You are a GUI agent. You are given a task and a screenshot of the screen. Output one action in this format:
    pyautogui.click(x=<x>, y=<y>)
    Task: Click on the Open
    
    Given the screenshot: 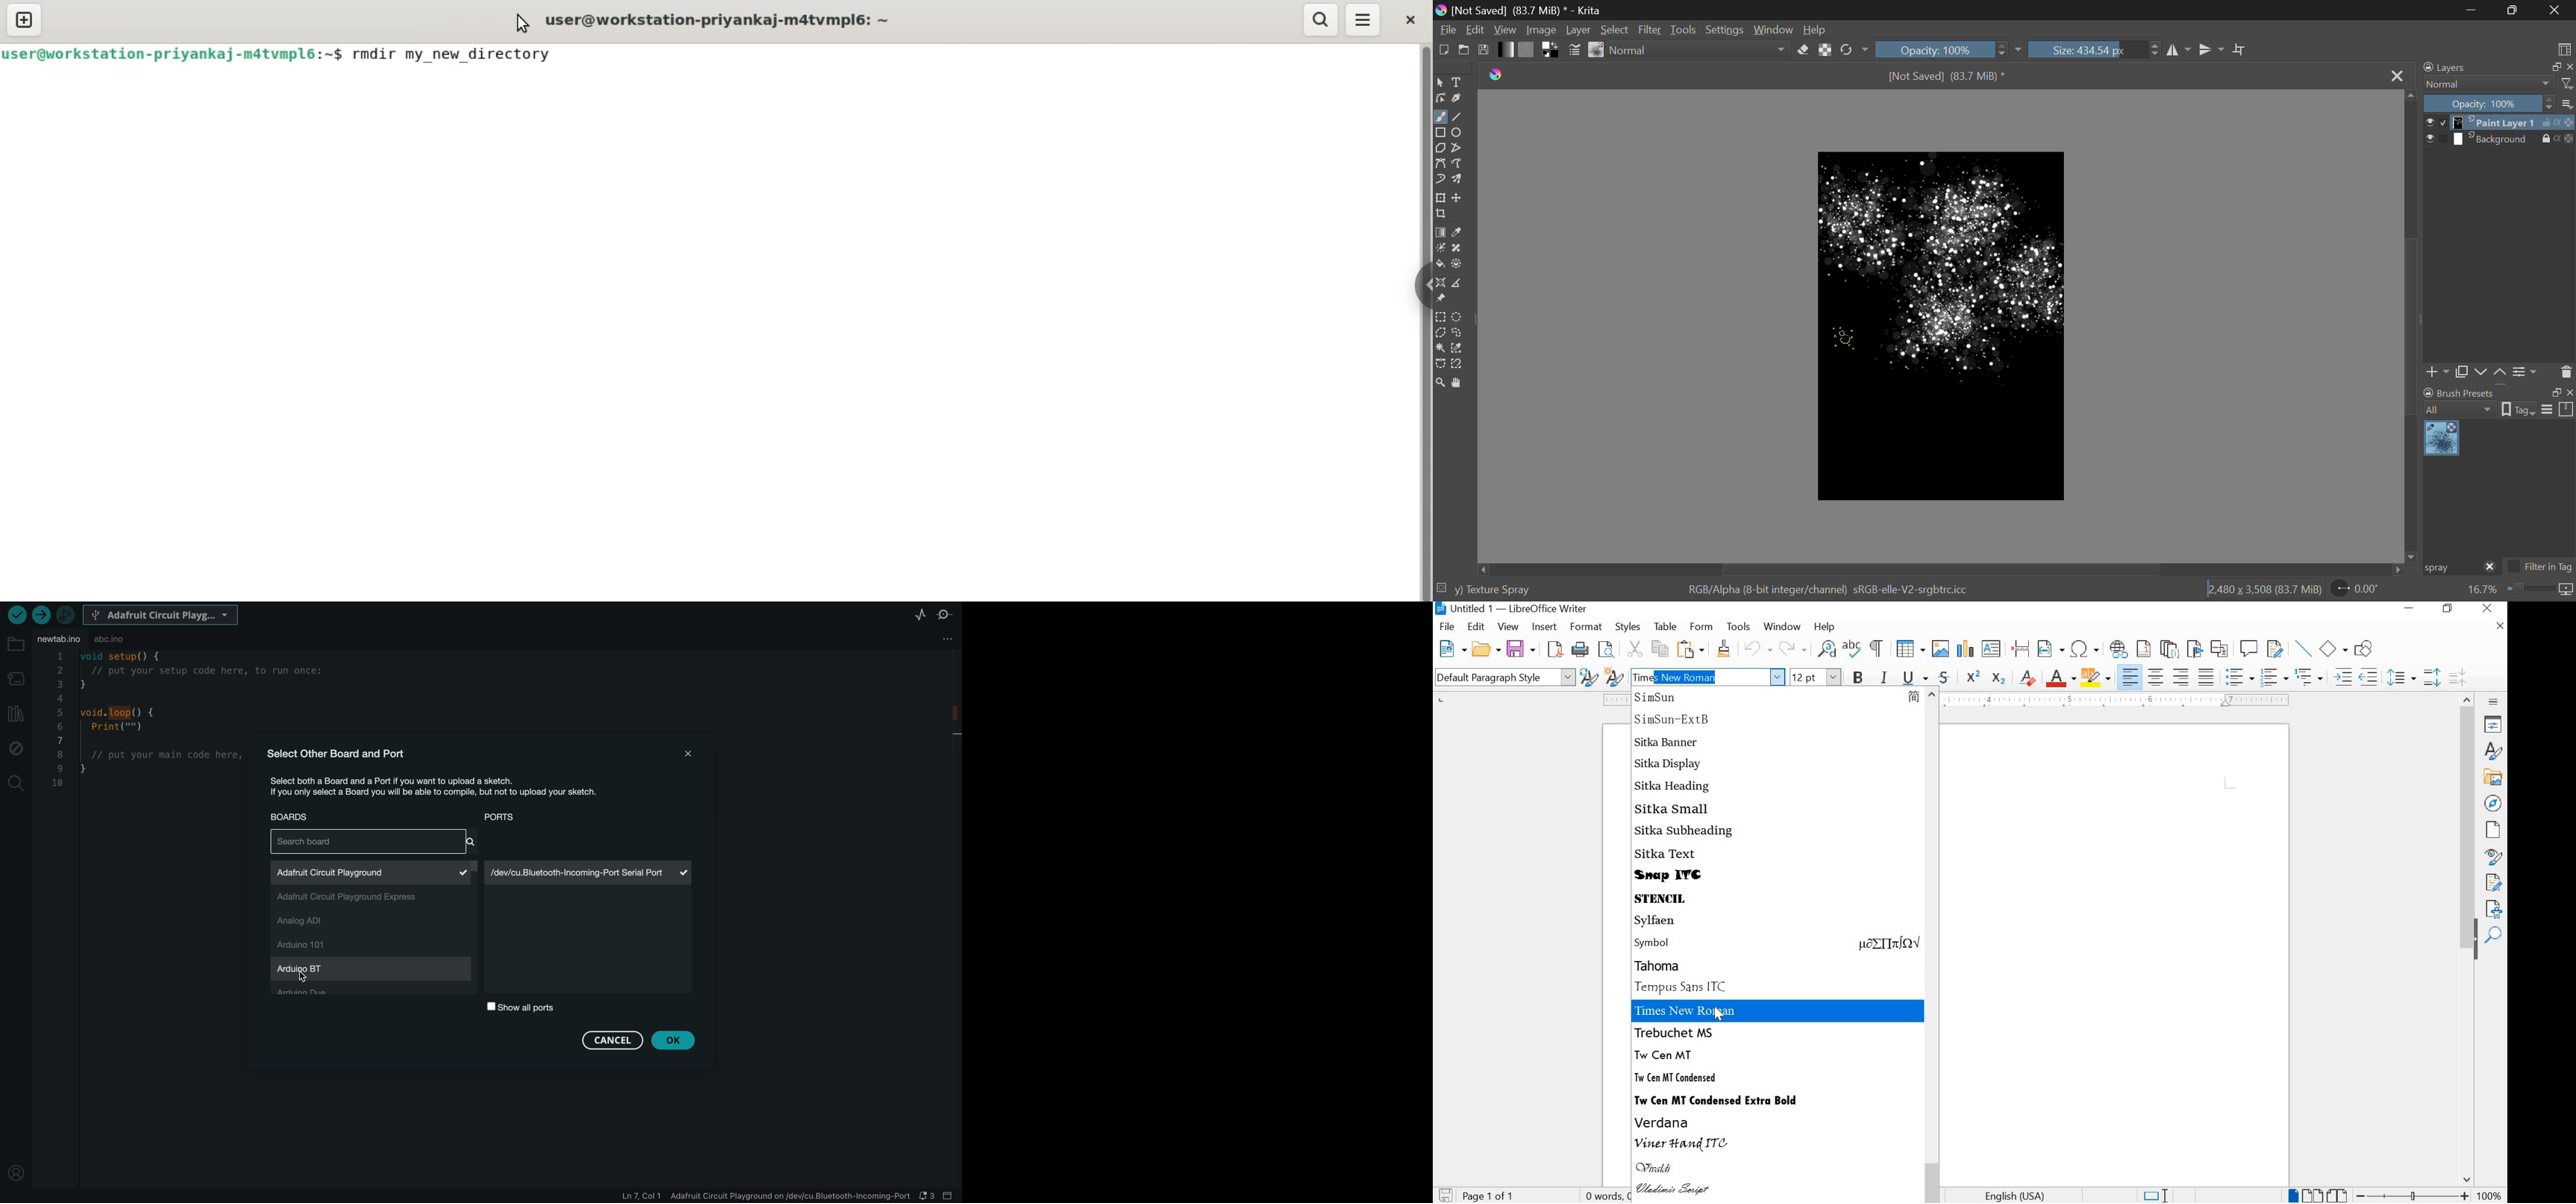 What is the action you would take?
    pyautogui.click(x=1464, y=49)
    